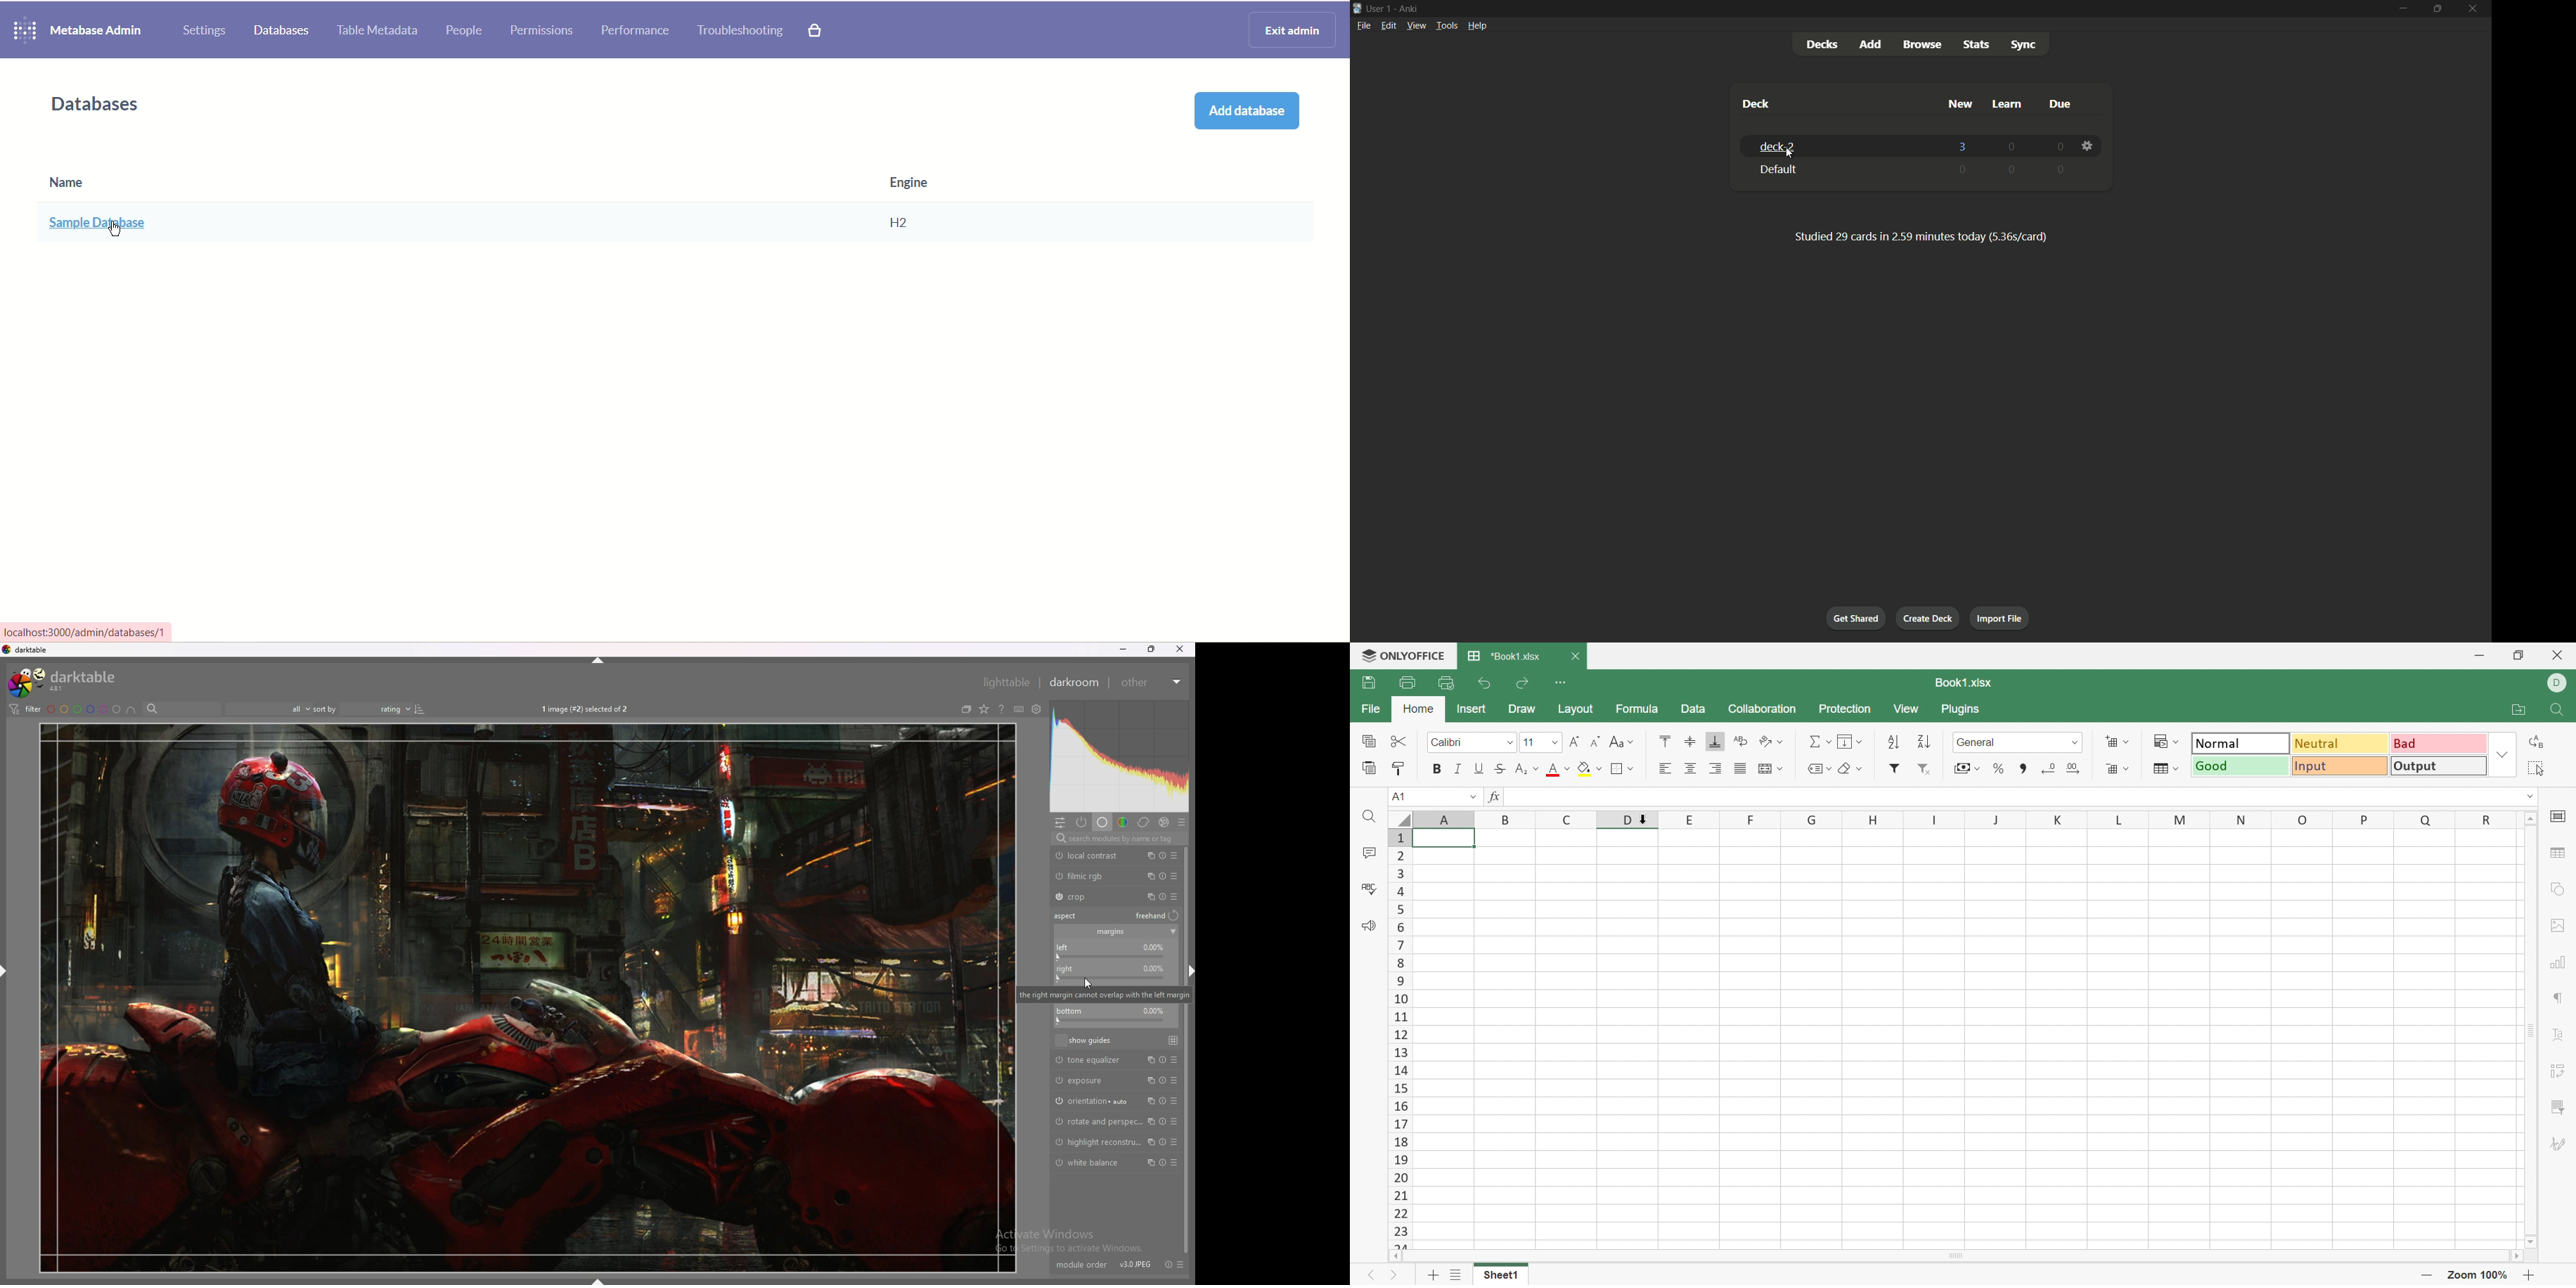 The width and height of the screenshot is (2576, 1288). I want to click on cursor, so click(1088, 982).